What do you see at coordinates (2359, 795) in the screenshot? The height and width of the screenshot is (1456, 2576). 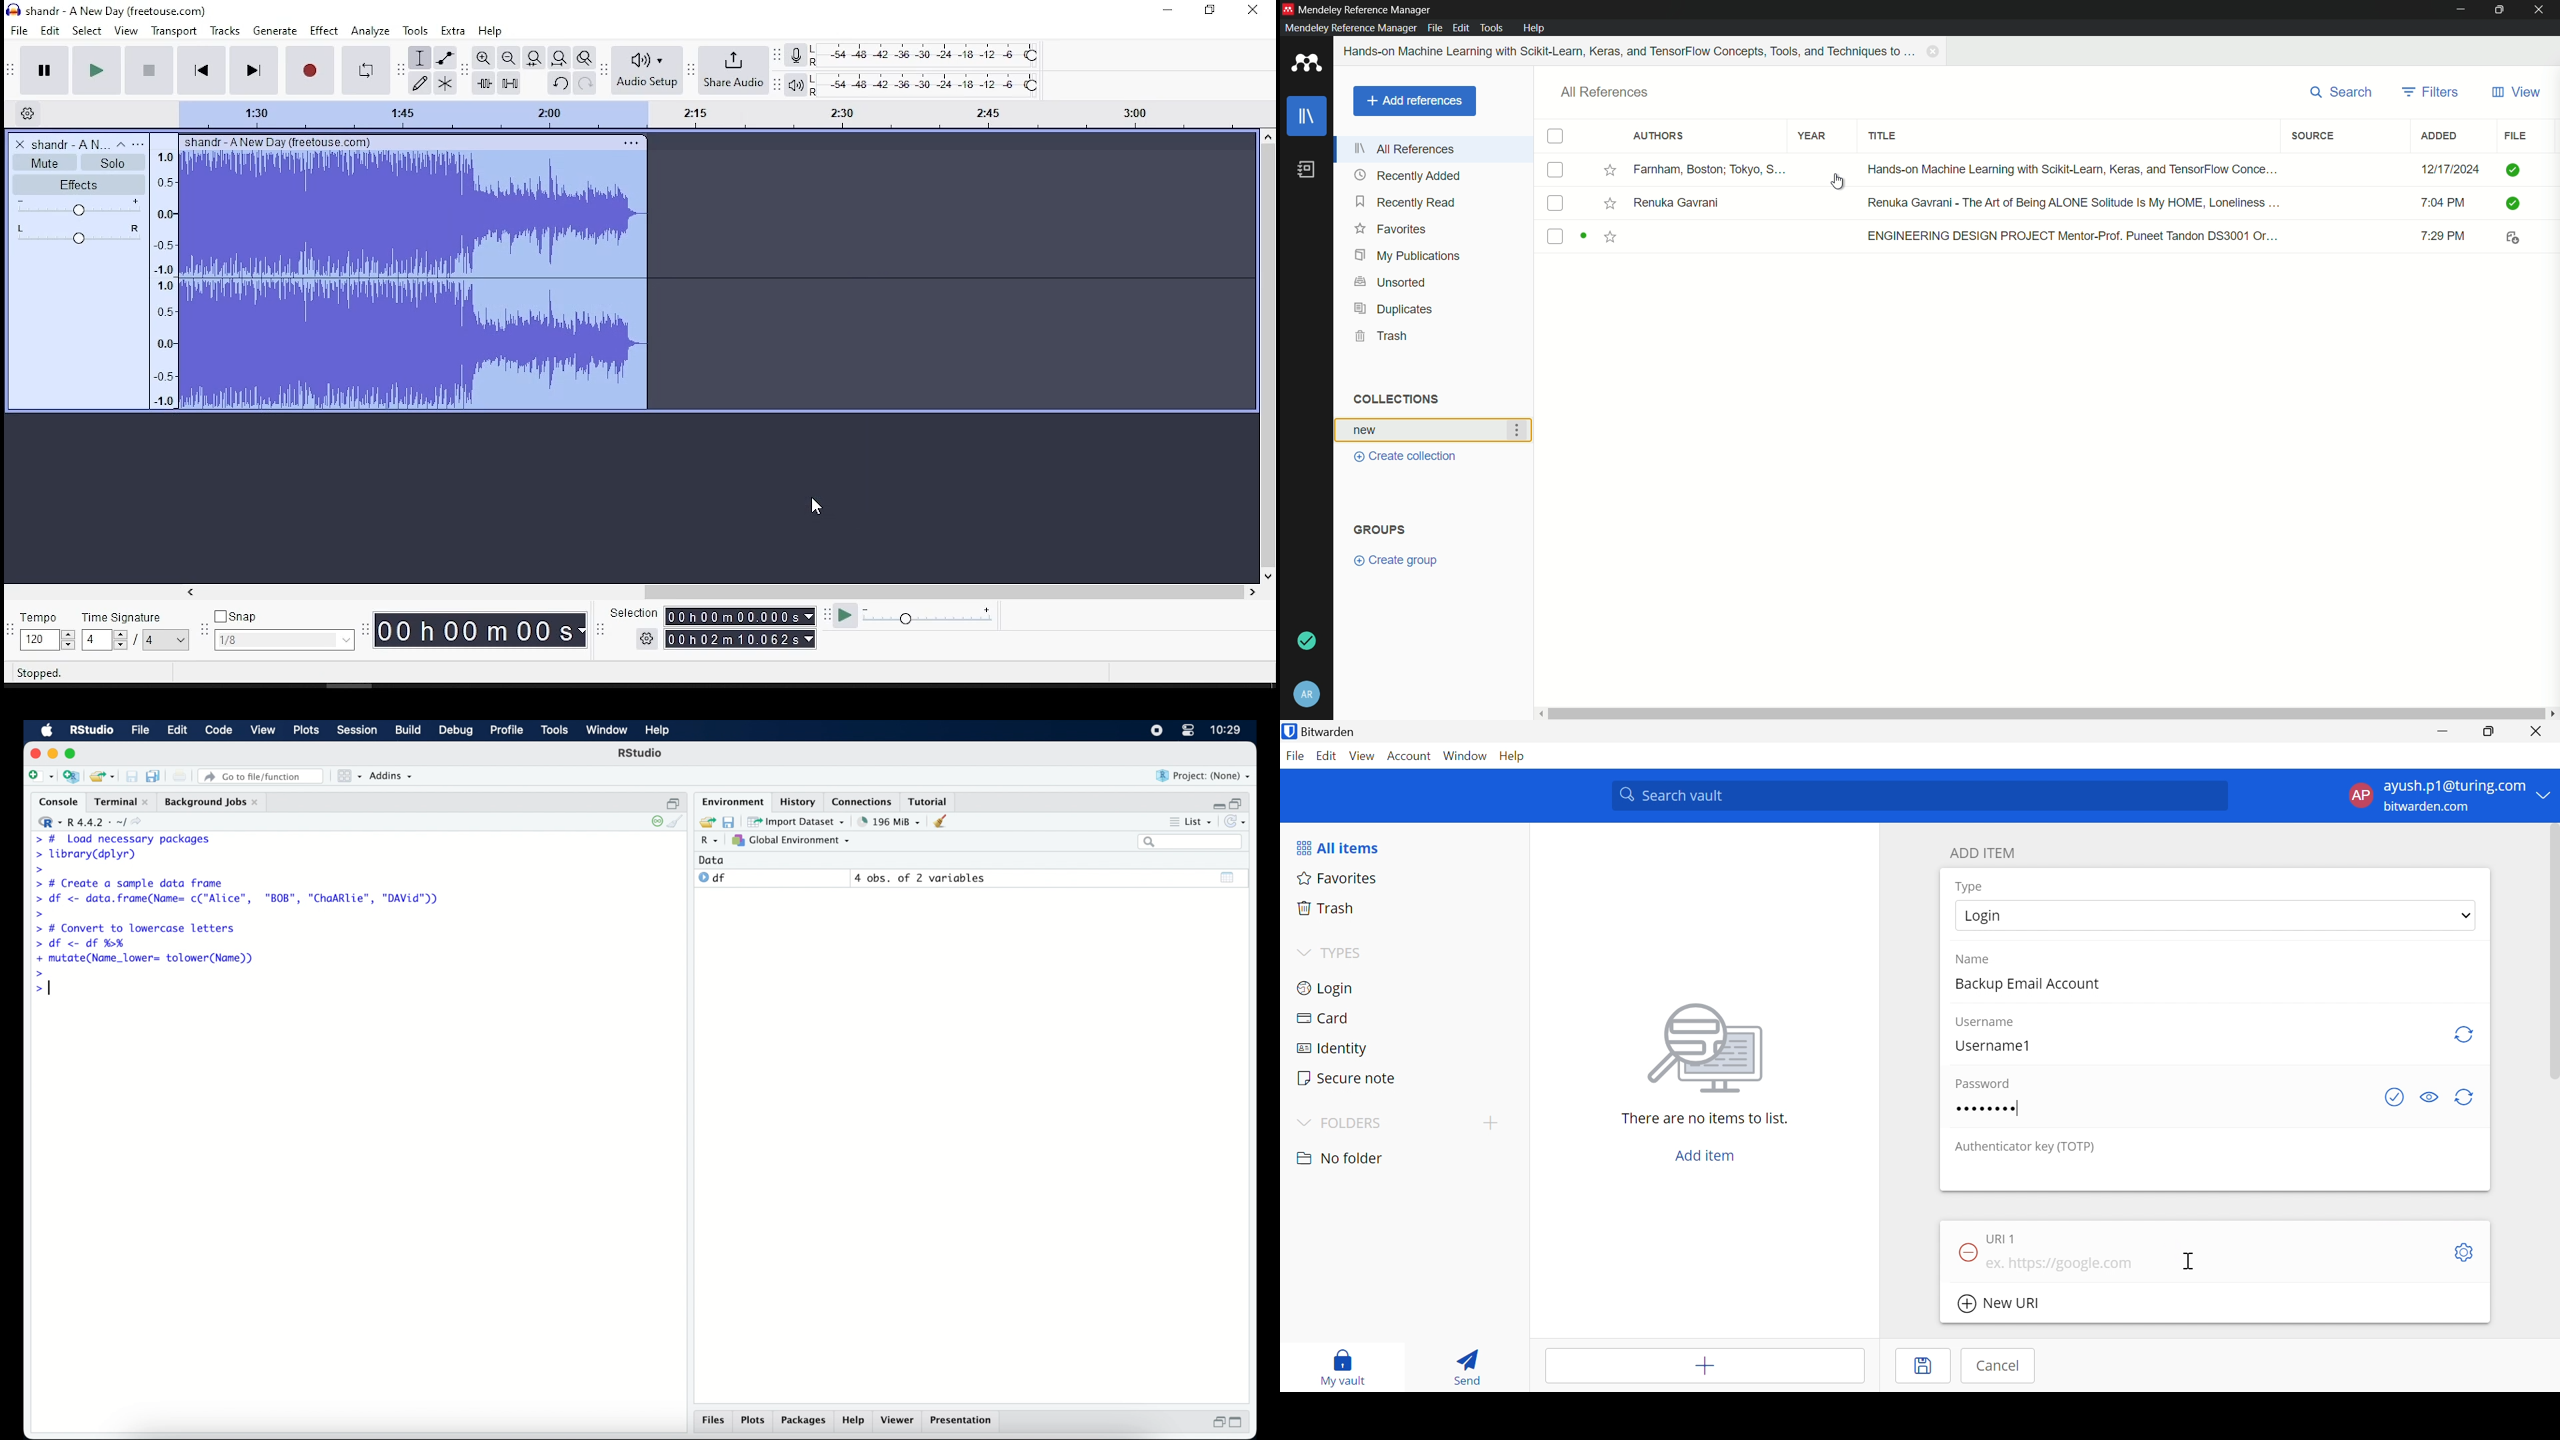 I see `AP` at bounding box center [2359, 795].